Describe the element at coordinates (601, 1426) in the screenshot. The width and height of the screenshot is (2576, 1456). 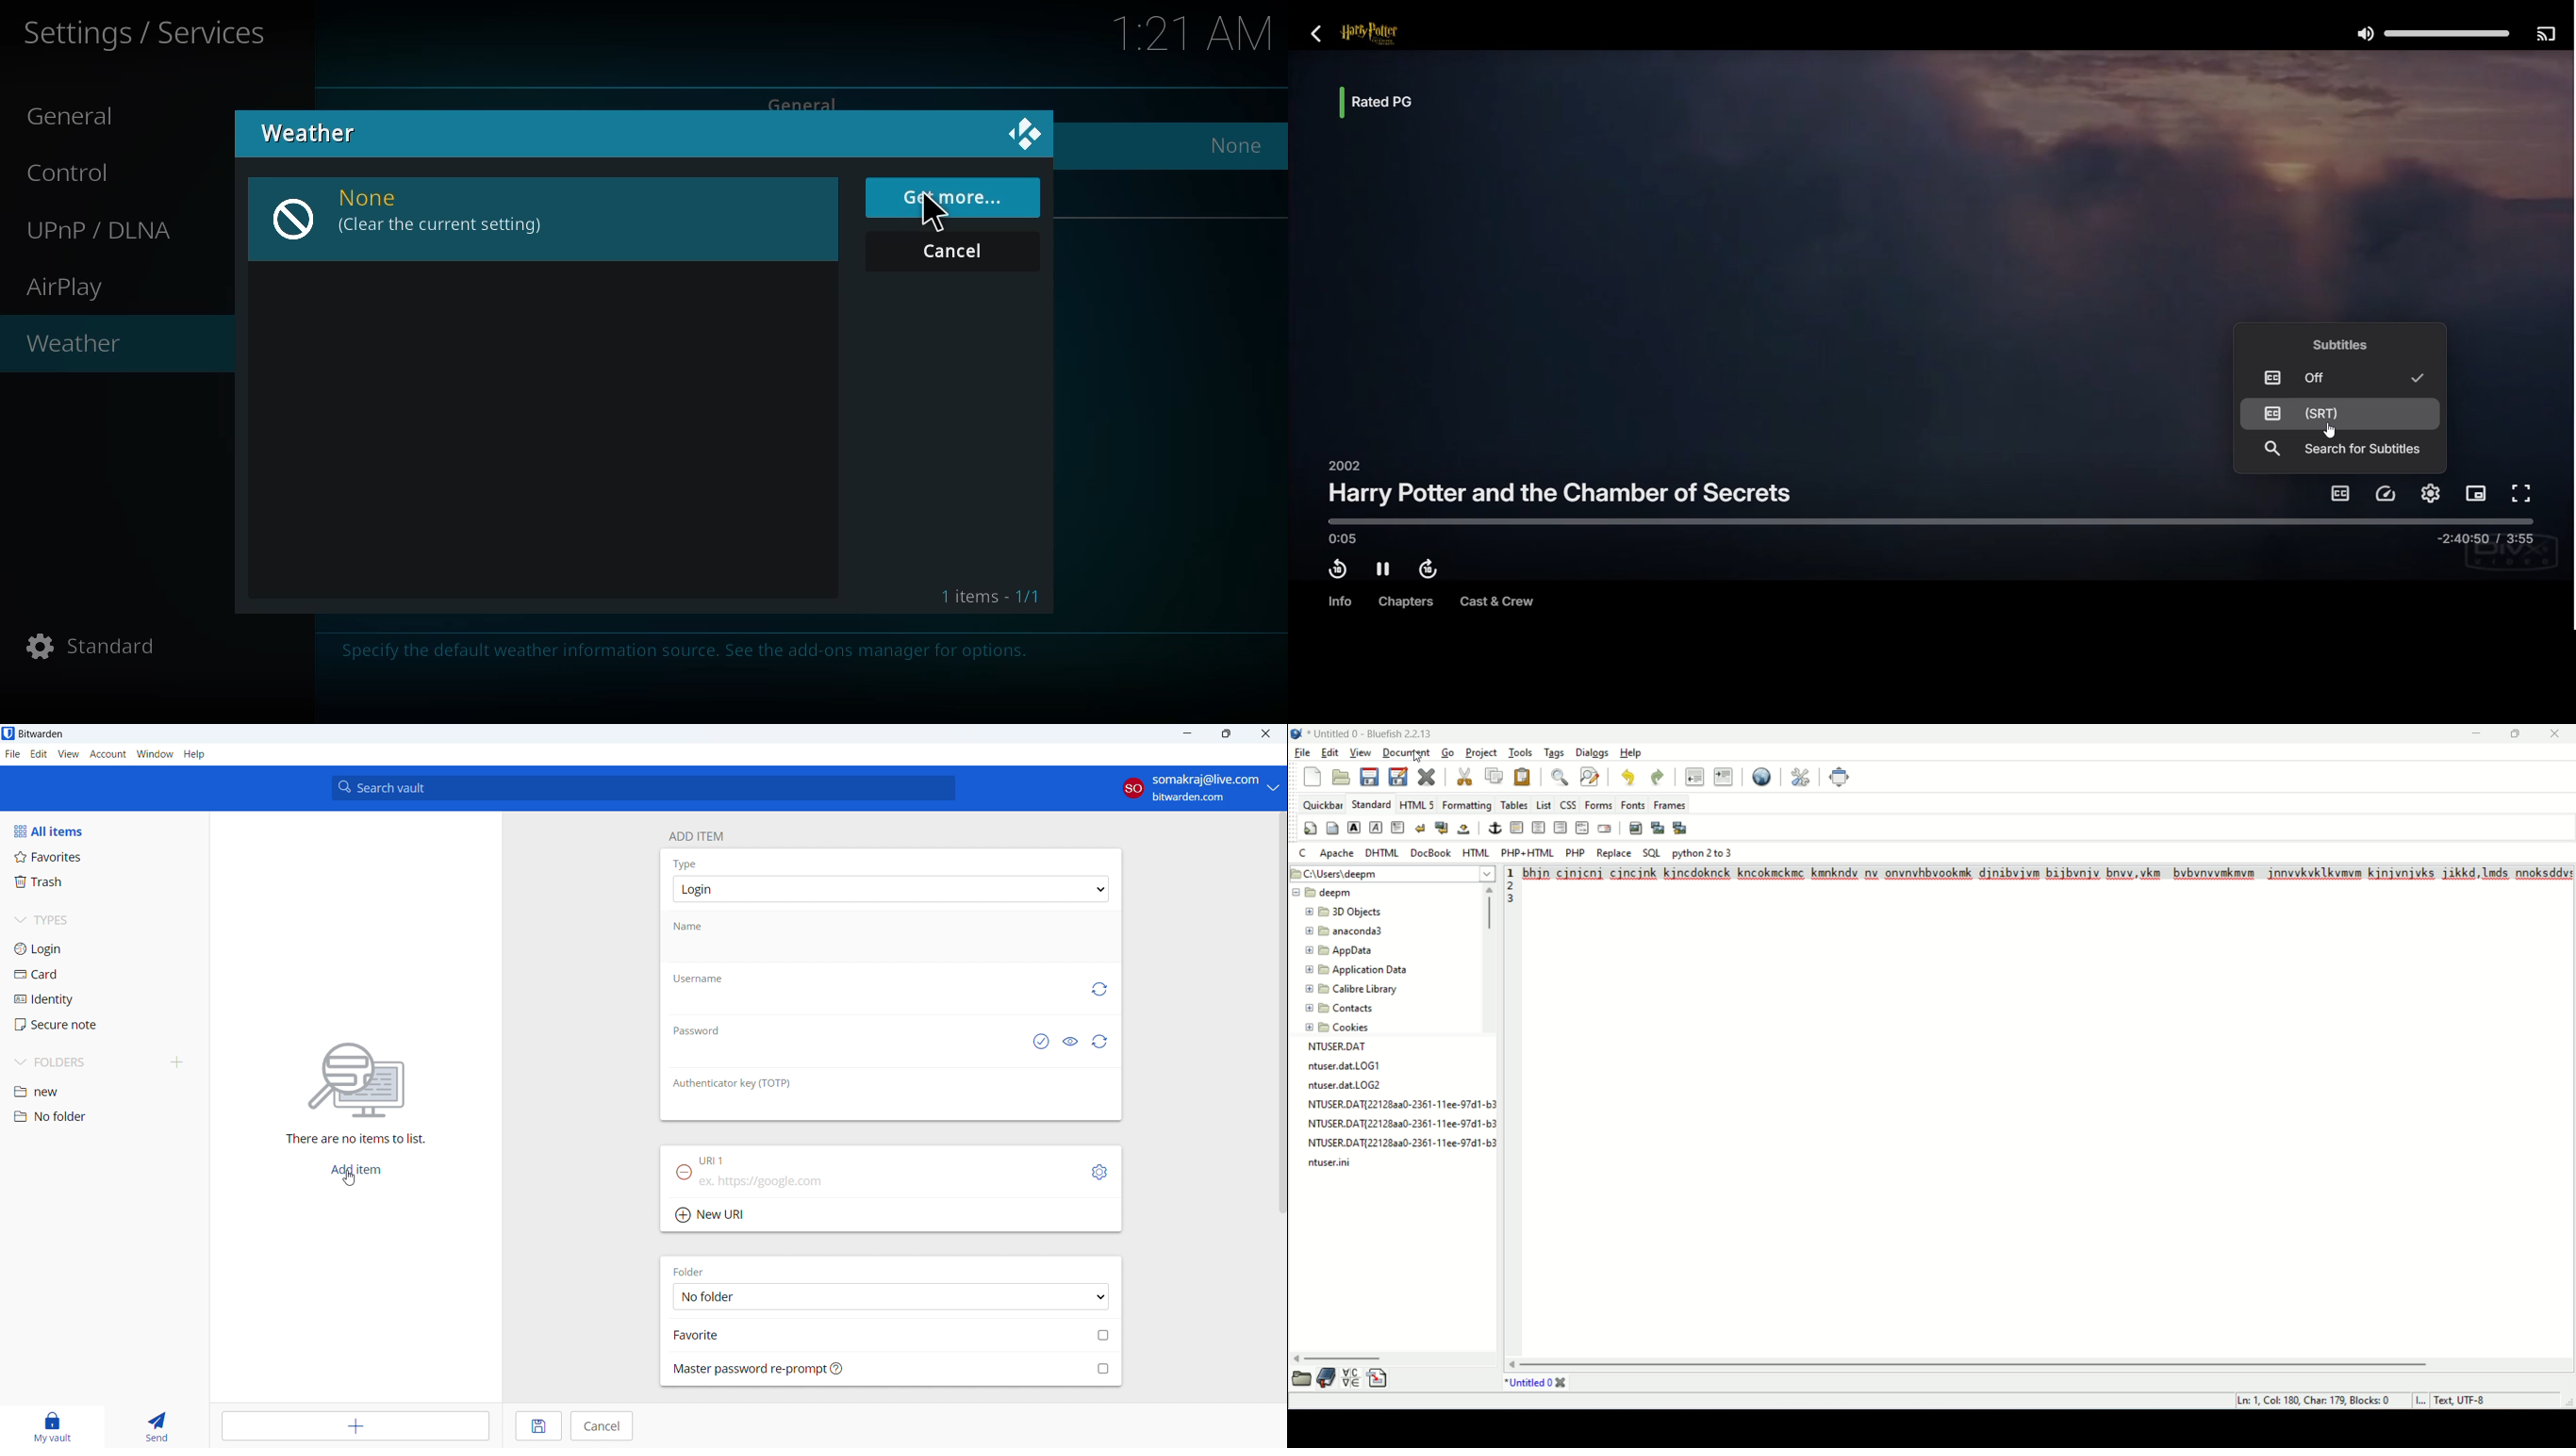
I see `cancel` at that location.